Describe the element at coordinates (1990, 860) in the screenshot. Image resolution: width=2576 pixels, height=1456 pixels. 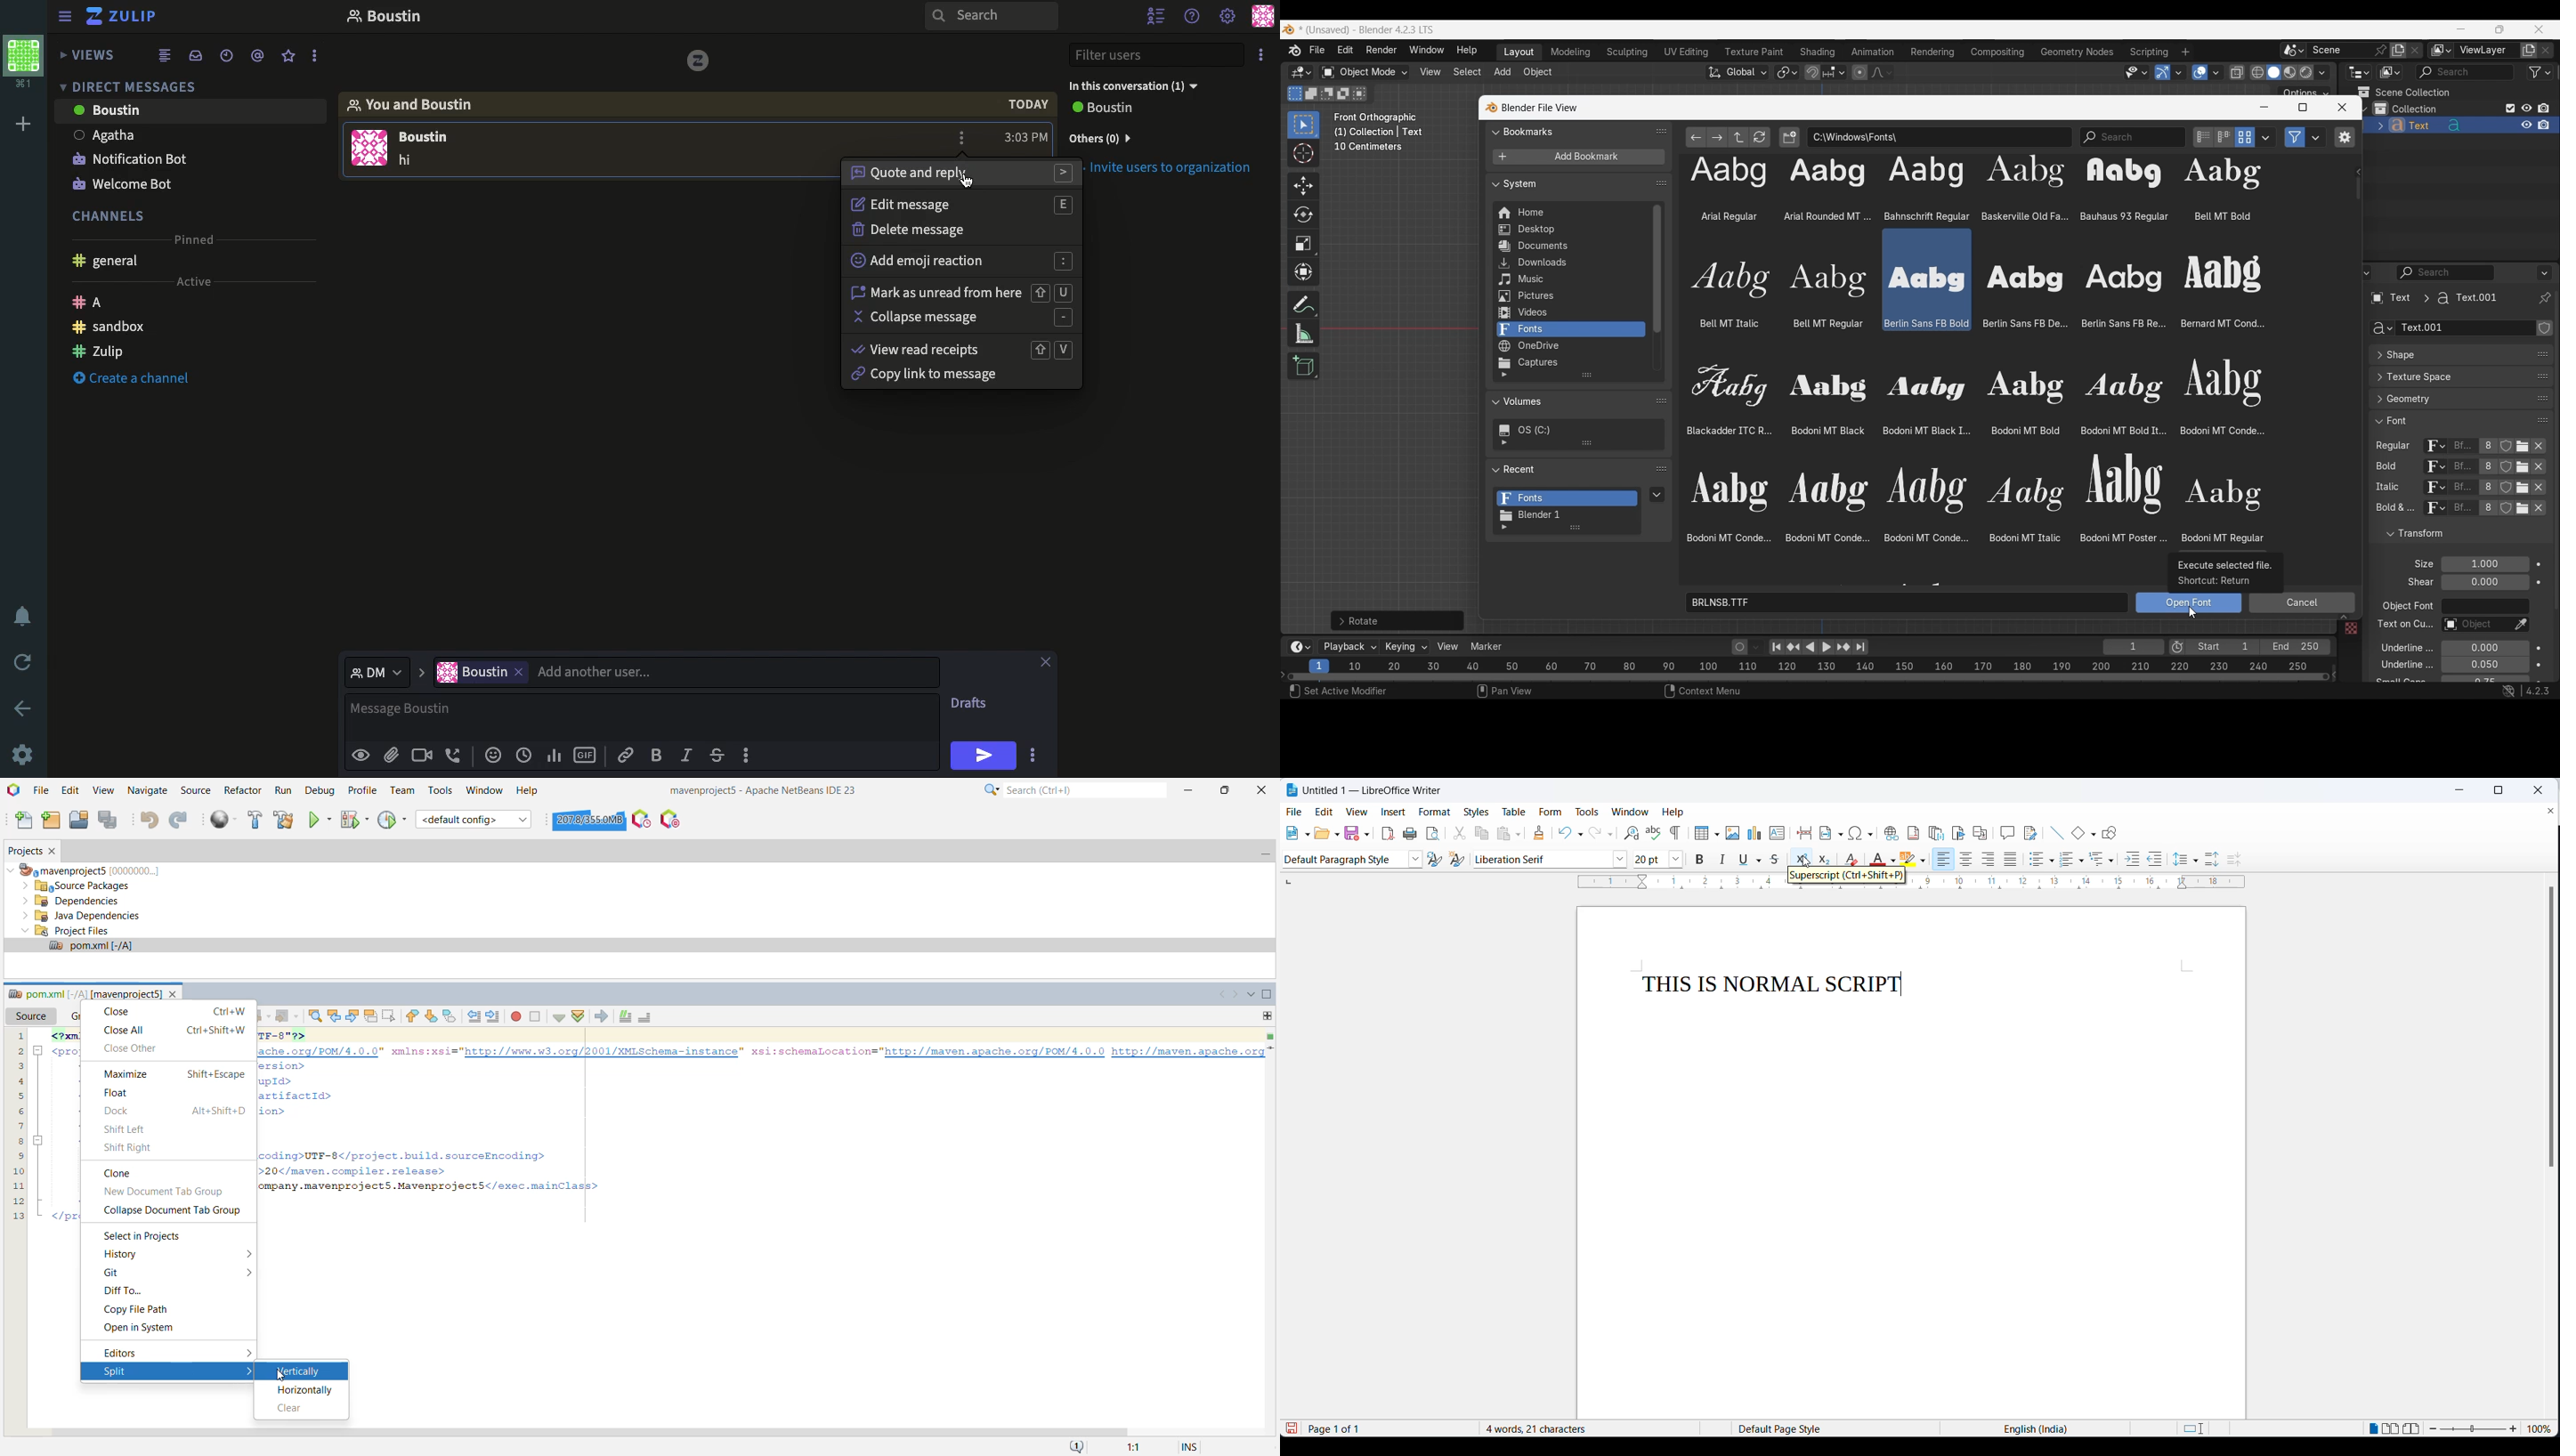
I see `text align right` at that location.